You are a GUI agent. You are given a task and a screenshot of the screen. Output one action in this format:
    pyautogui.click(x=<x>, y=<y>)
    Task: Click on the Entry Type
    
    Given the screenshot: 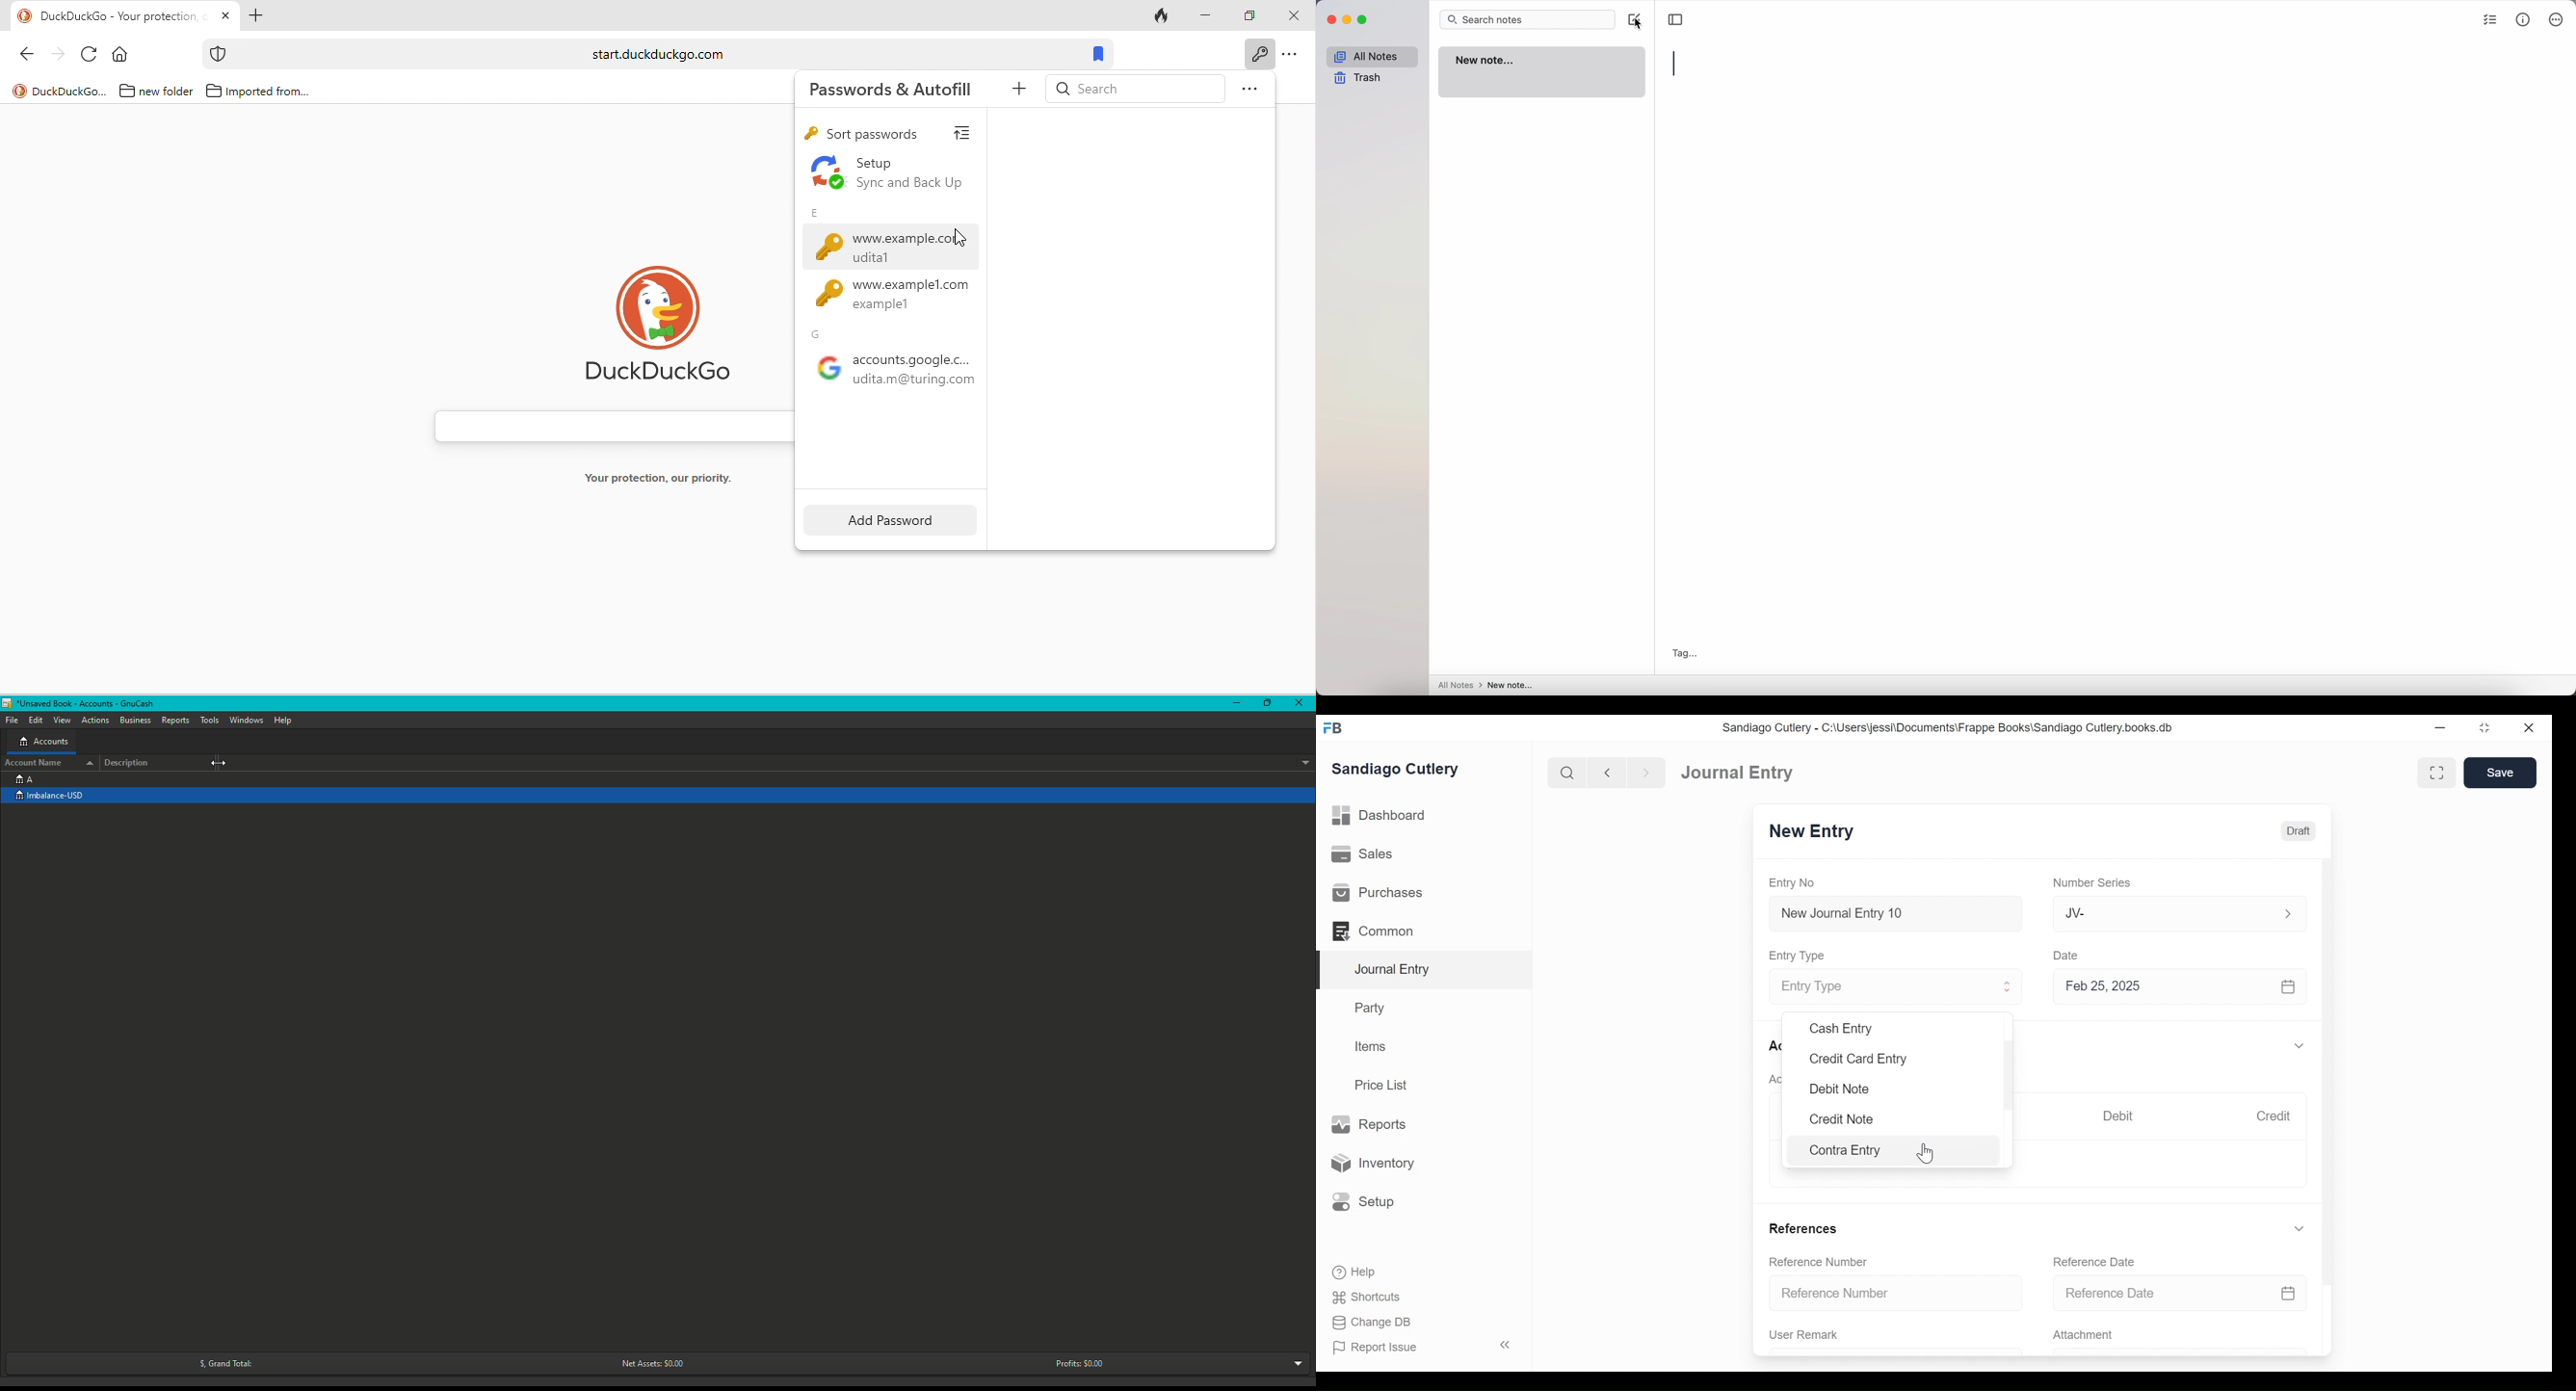 What is the action you would take?
    pyautogui.click(x=1801, y=955)
    